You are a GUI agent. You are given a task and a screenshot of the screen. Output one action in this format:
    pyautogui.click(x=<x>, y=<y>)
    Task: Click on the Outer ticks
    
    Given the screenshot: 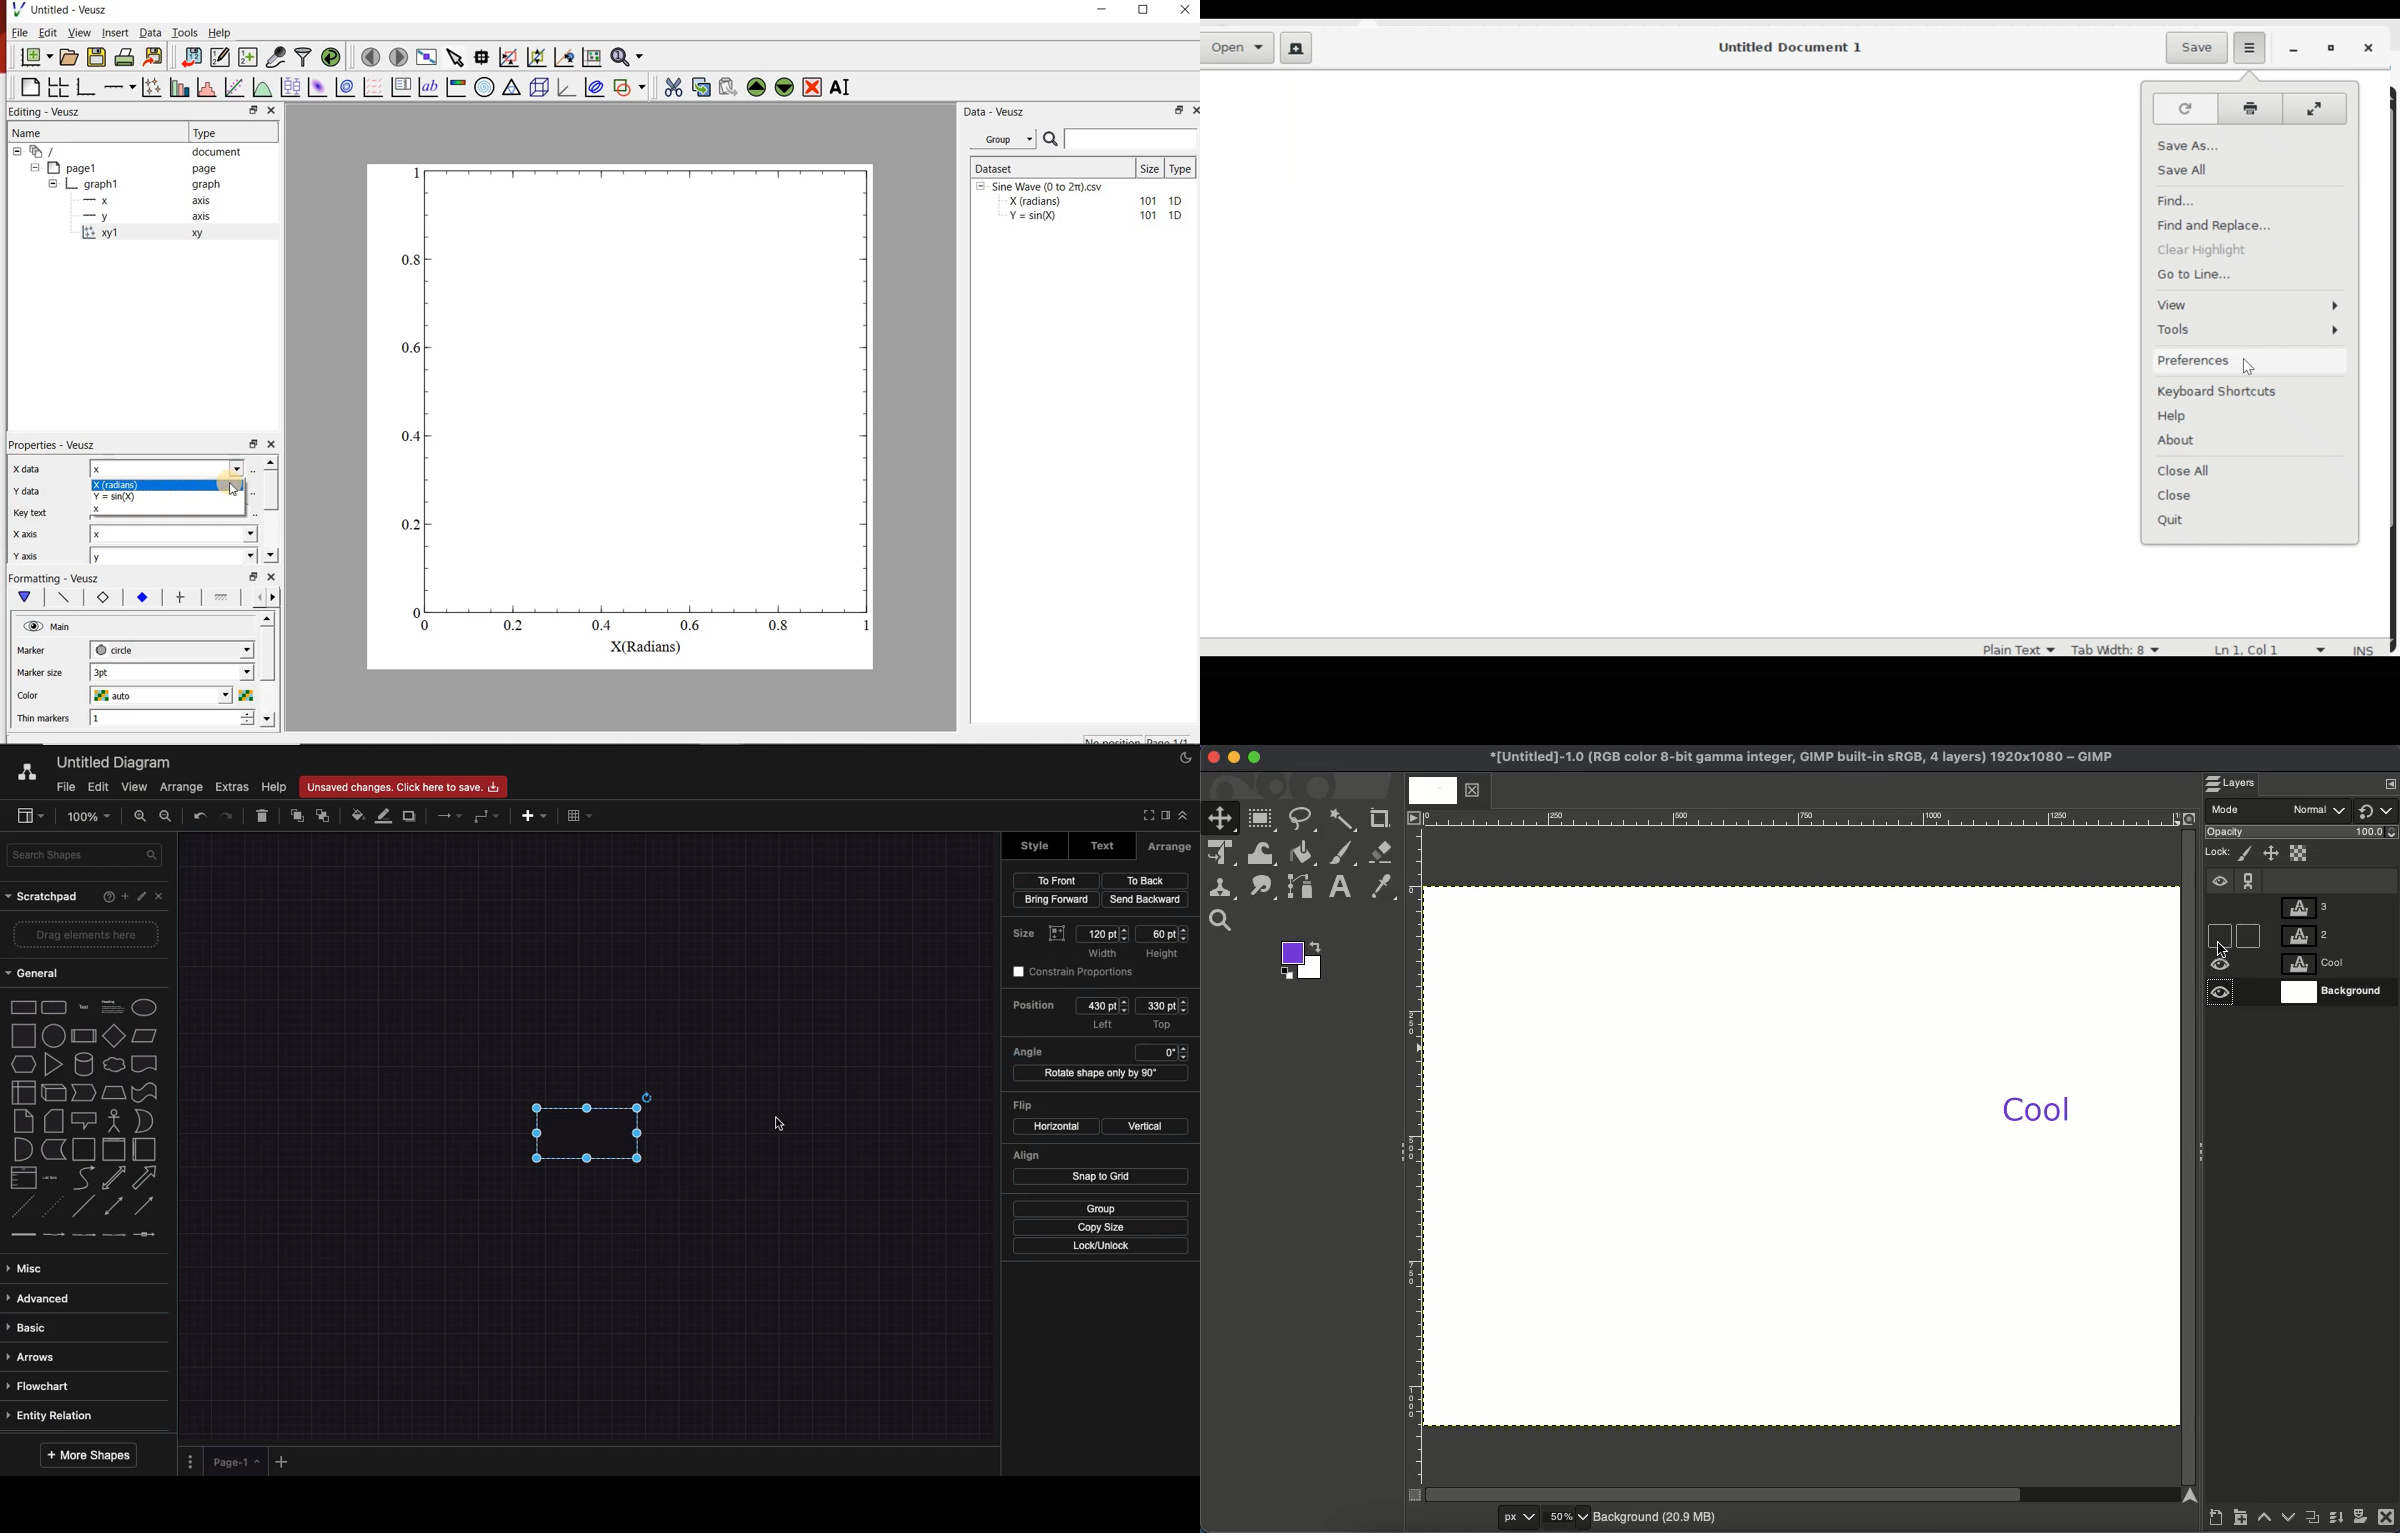 What is the action you would take?
    pyautogui.click(x=531, y=699)
    